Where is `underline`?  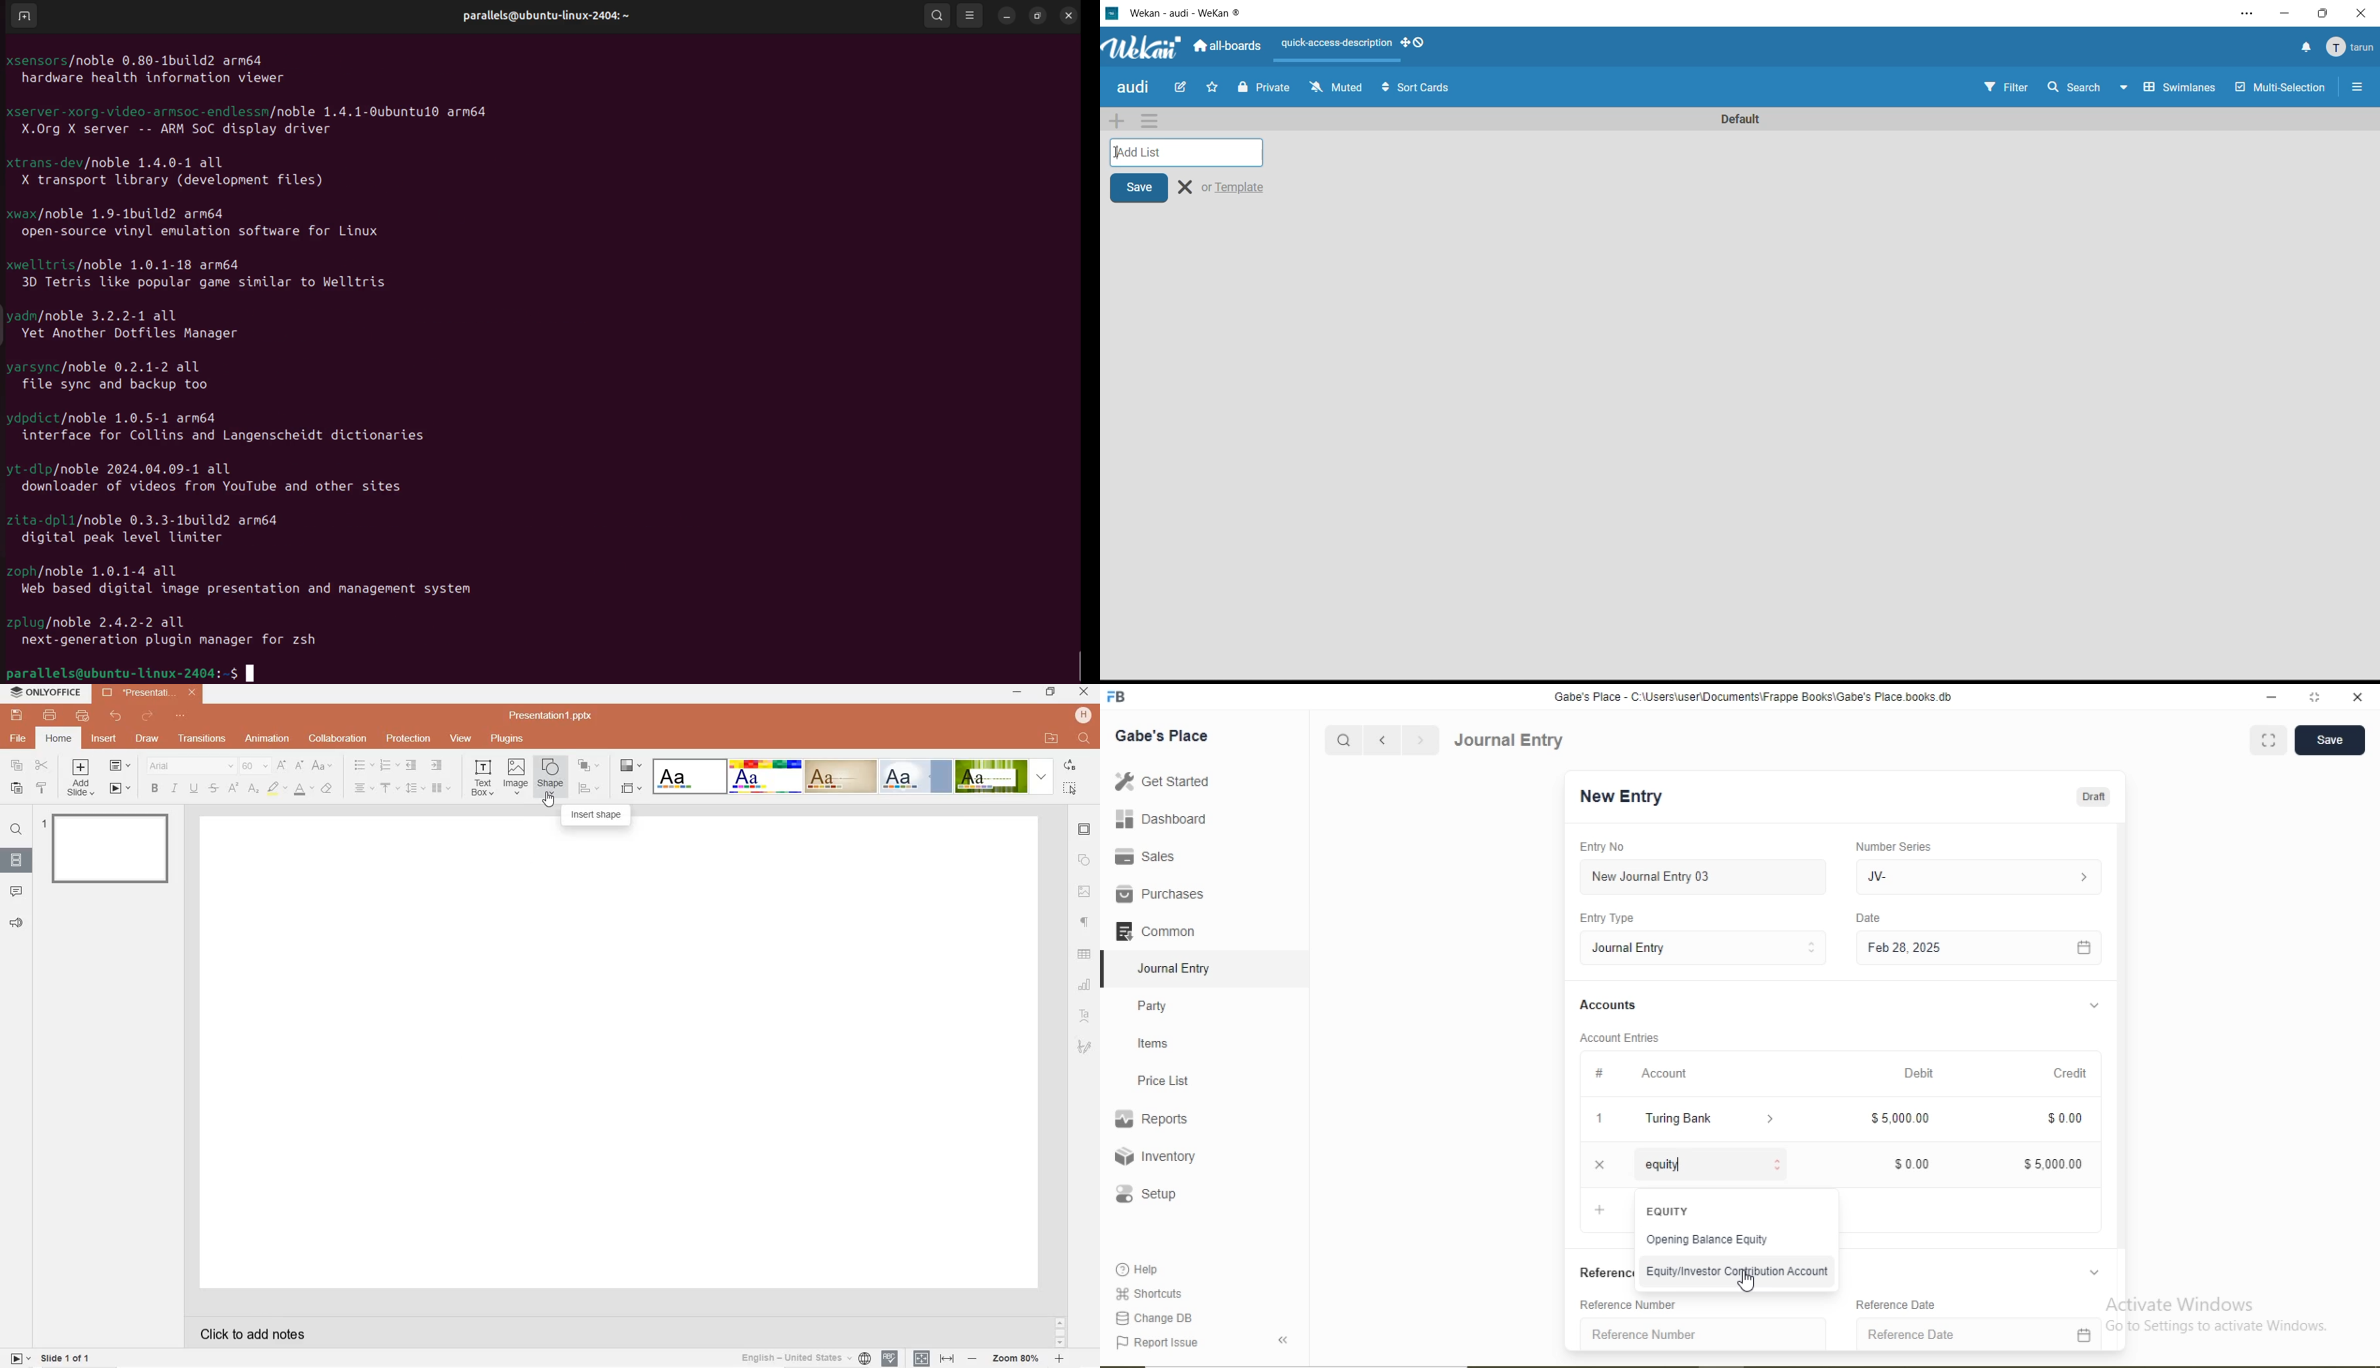
underline is located at coordinates (193, 787).